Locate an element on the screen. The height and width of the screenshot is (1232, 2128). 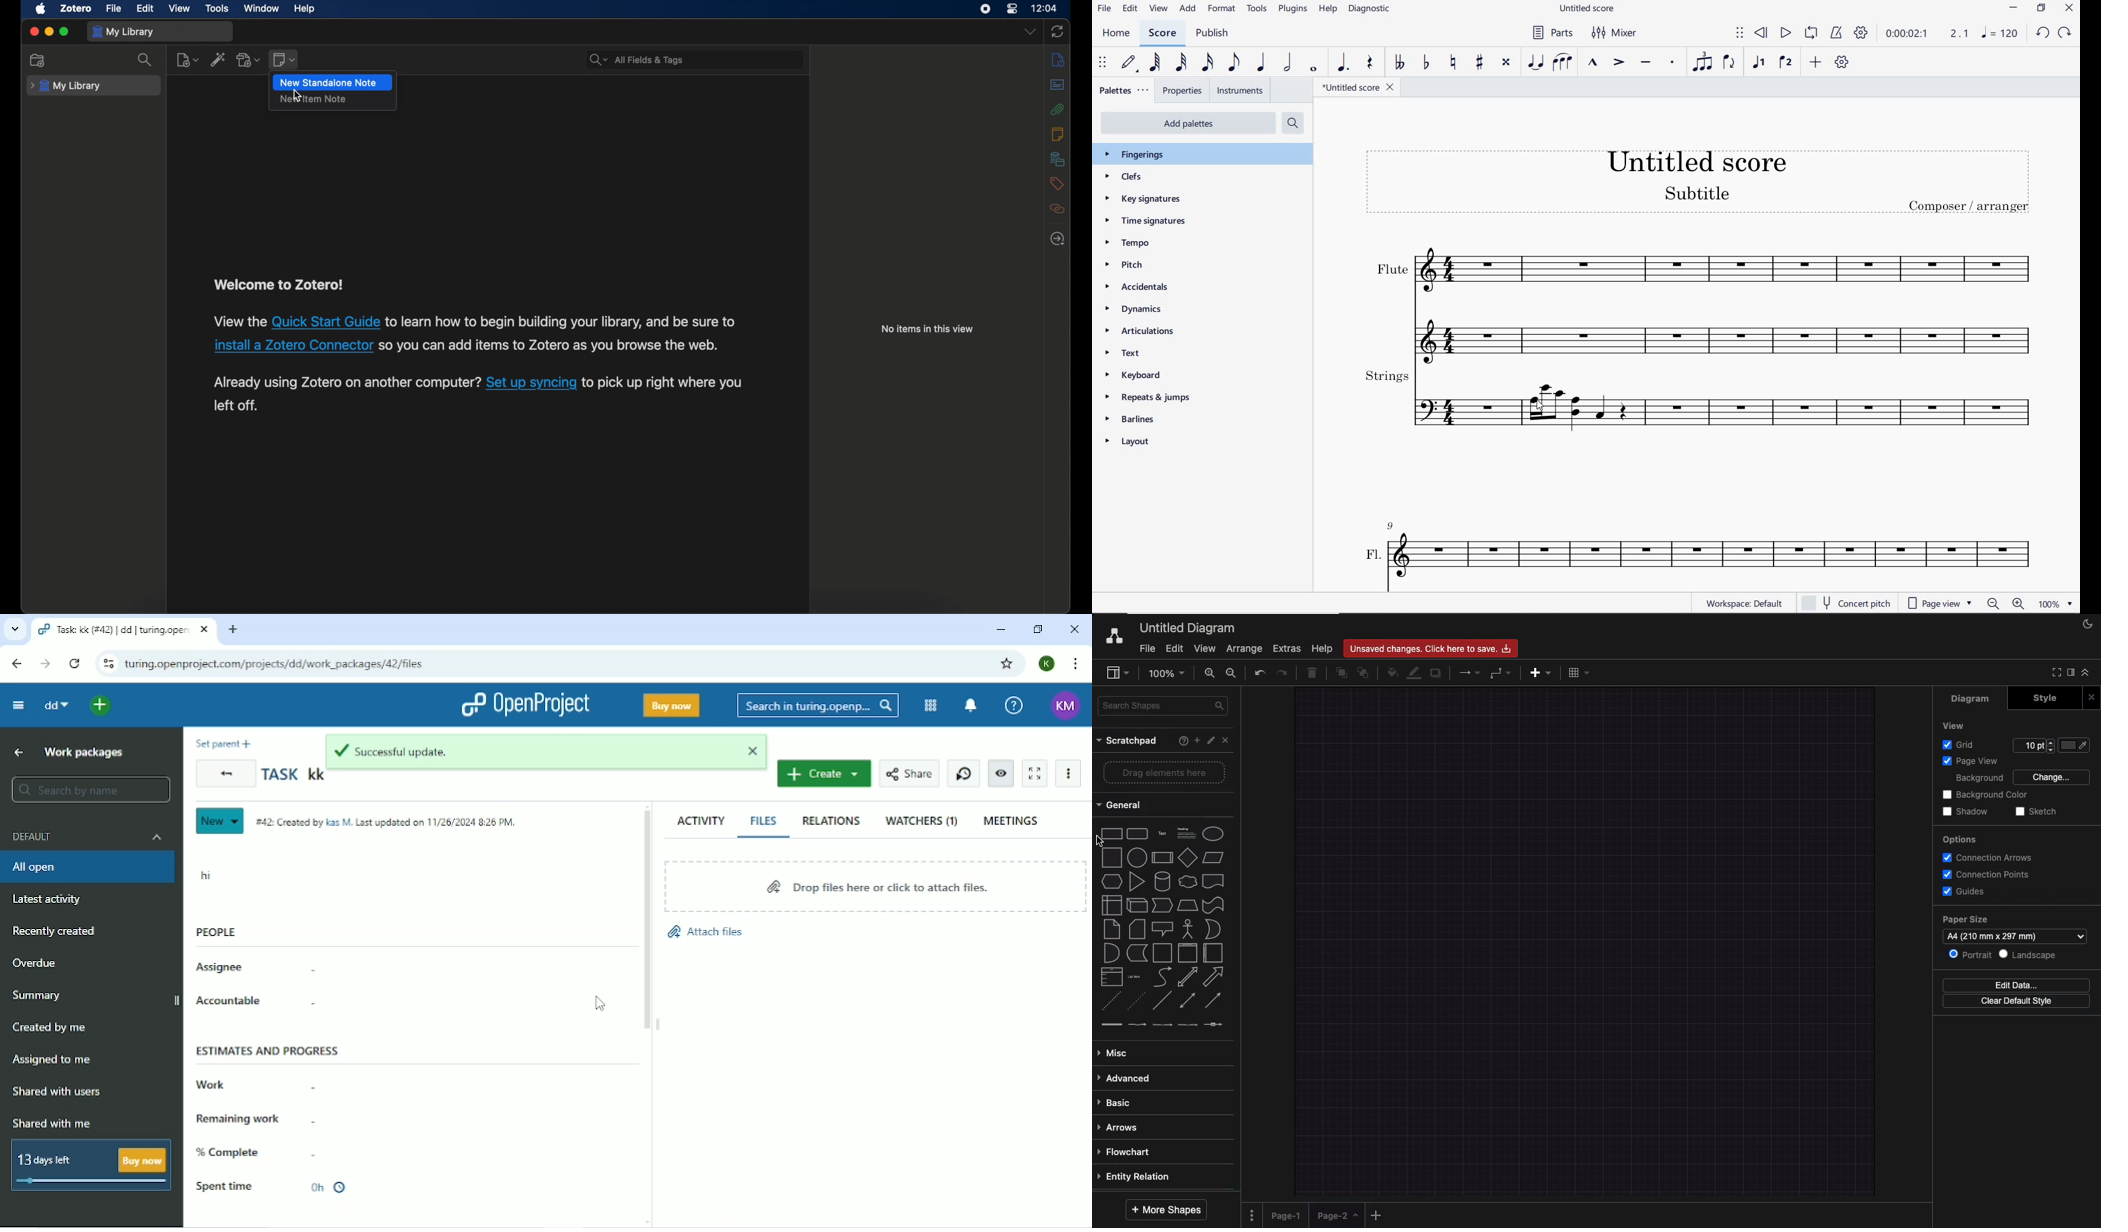
score is located at coordinates (1161, 34).